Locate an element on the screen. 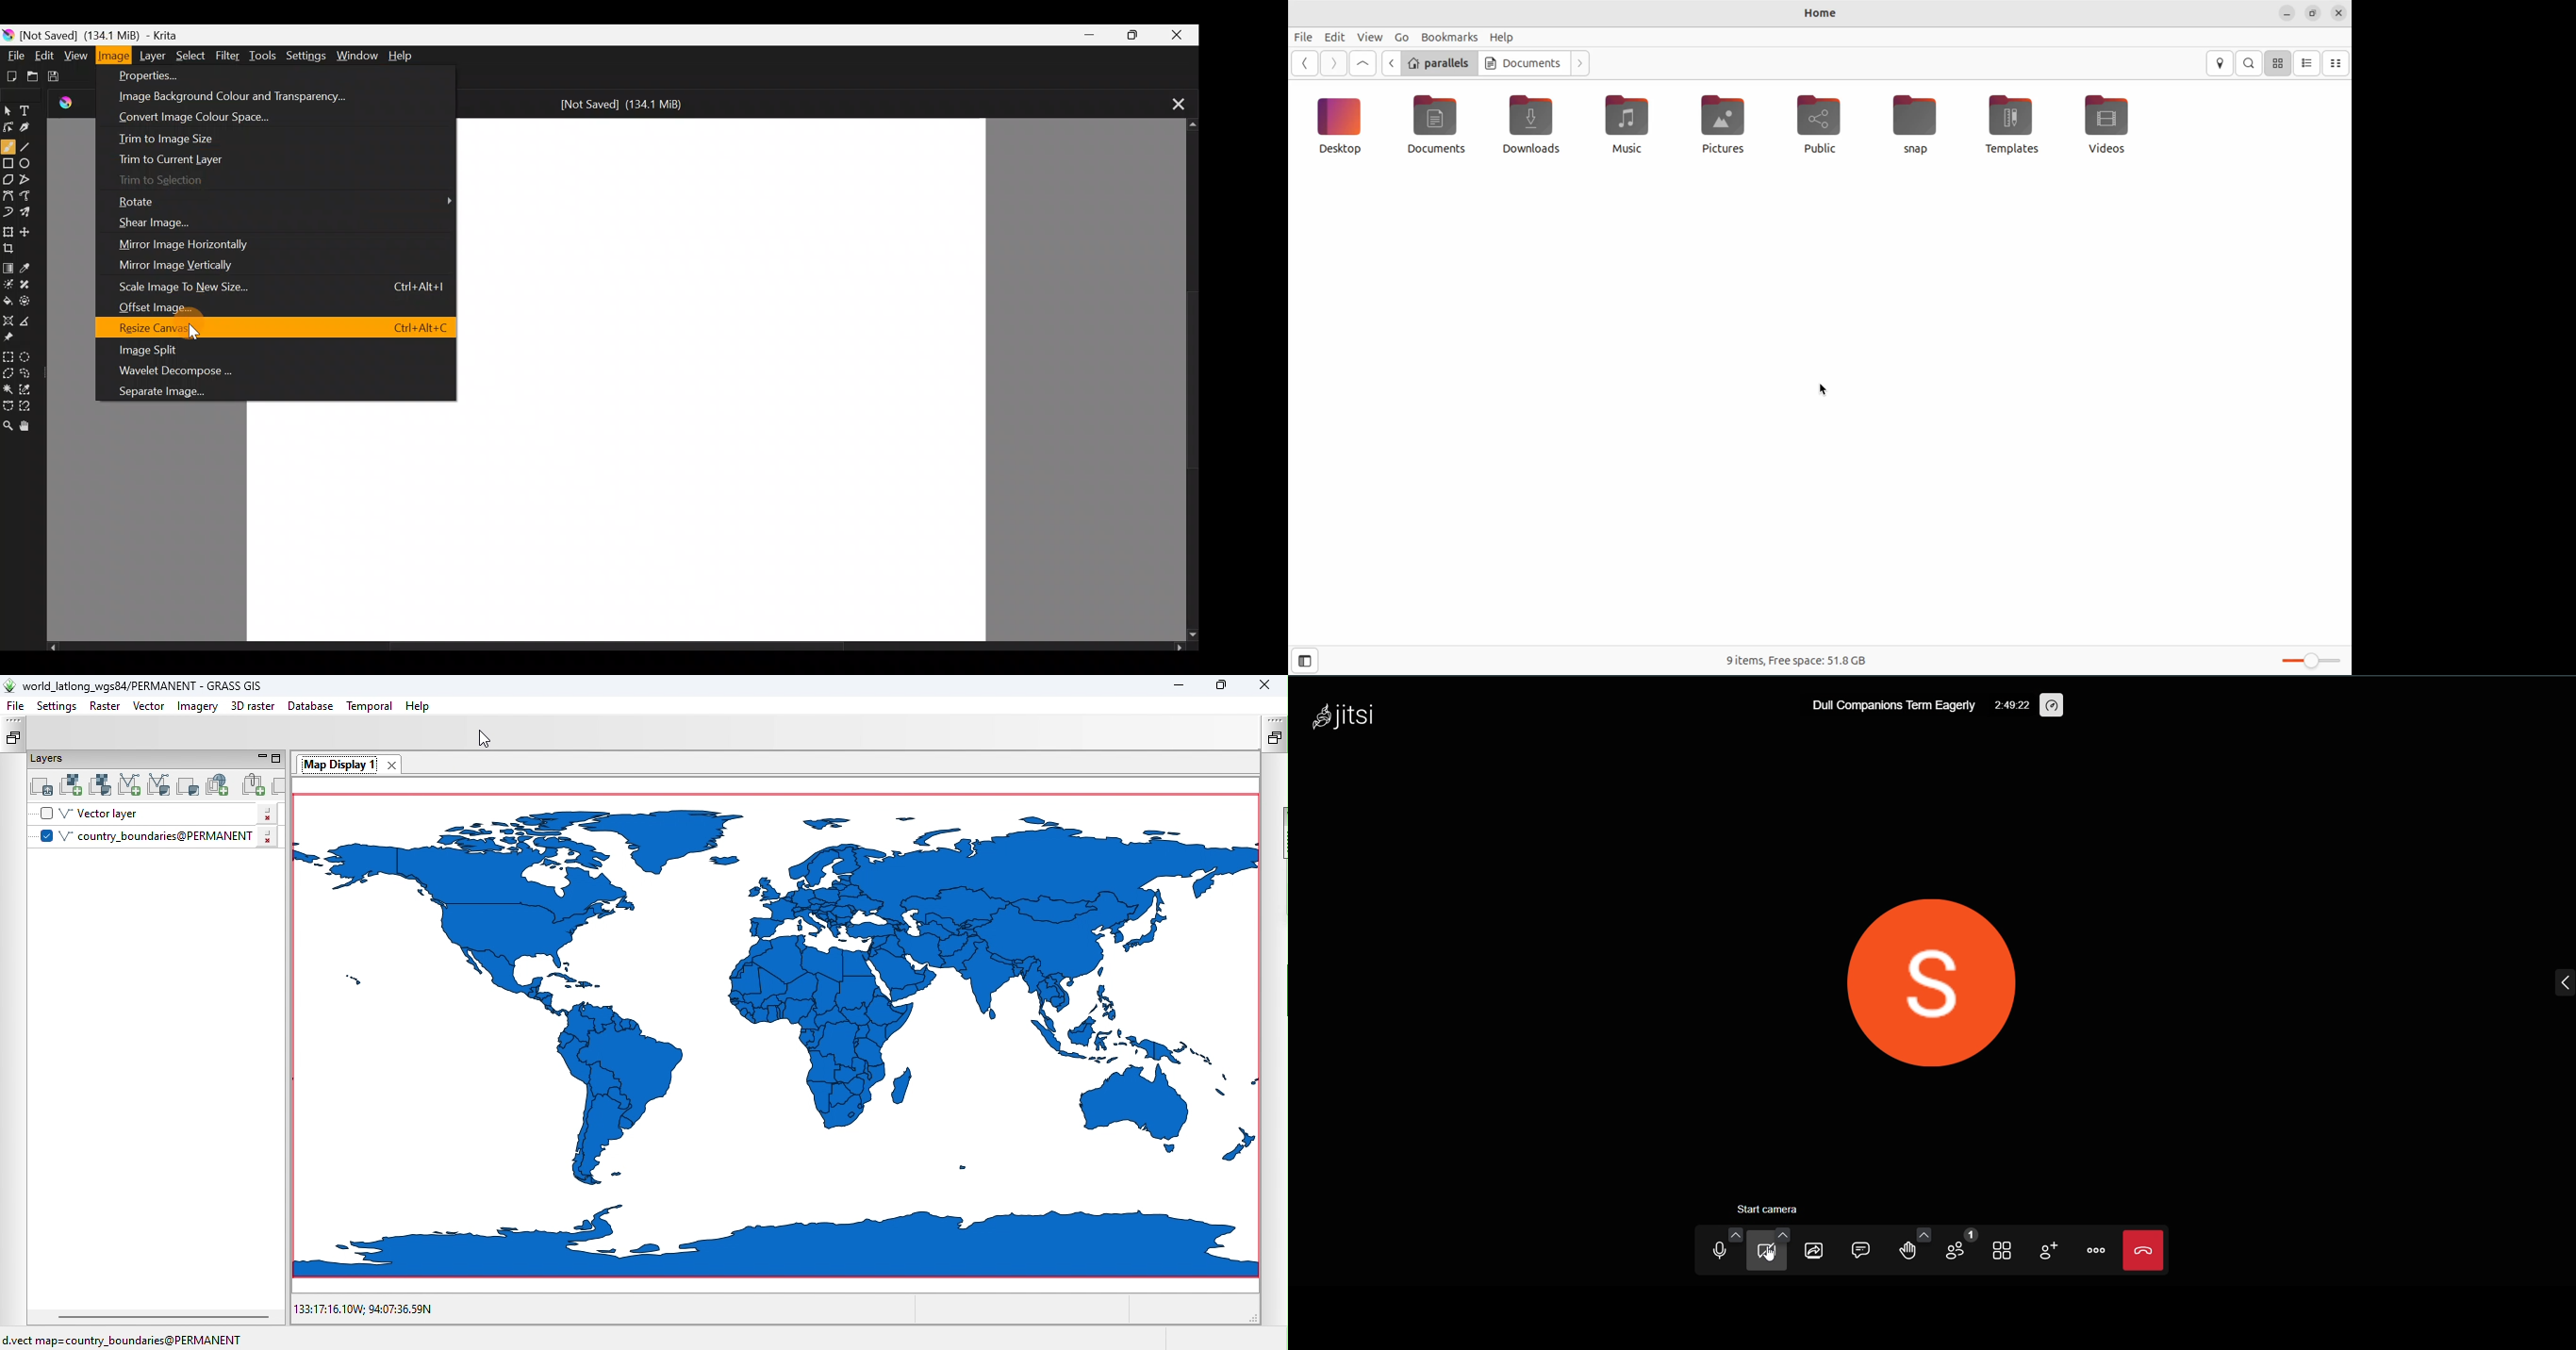 The width and height of the screenshot is (2576, 1372). stop camera is located at coordinates (1769, 1207).